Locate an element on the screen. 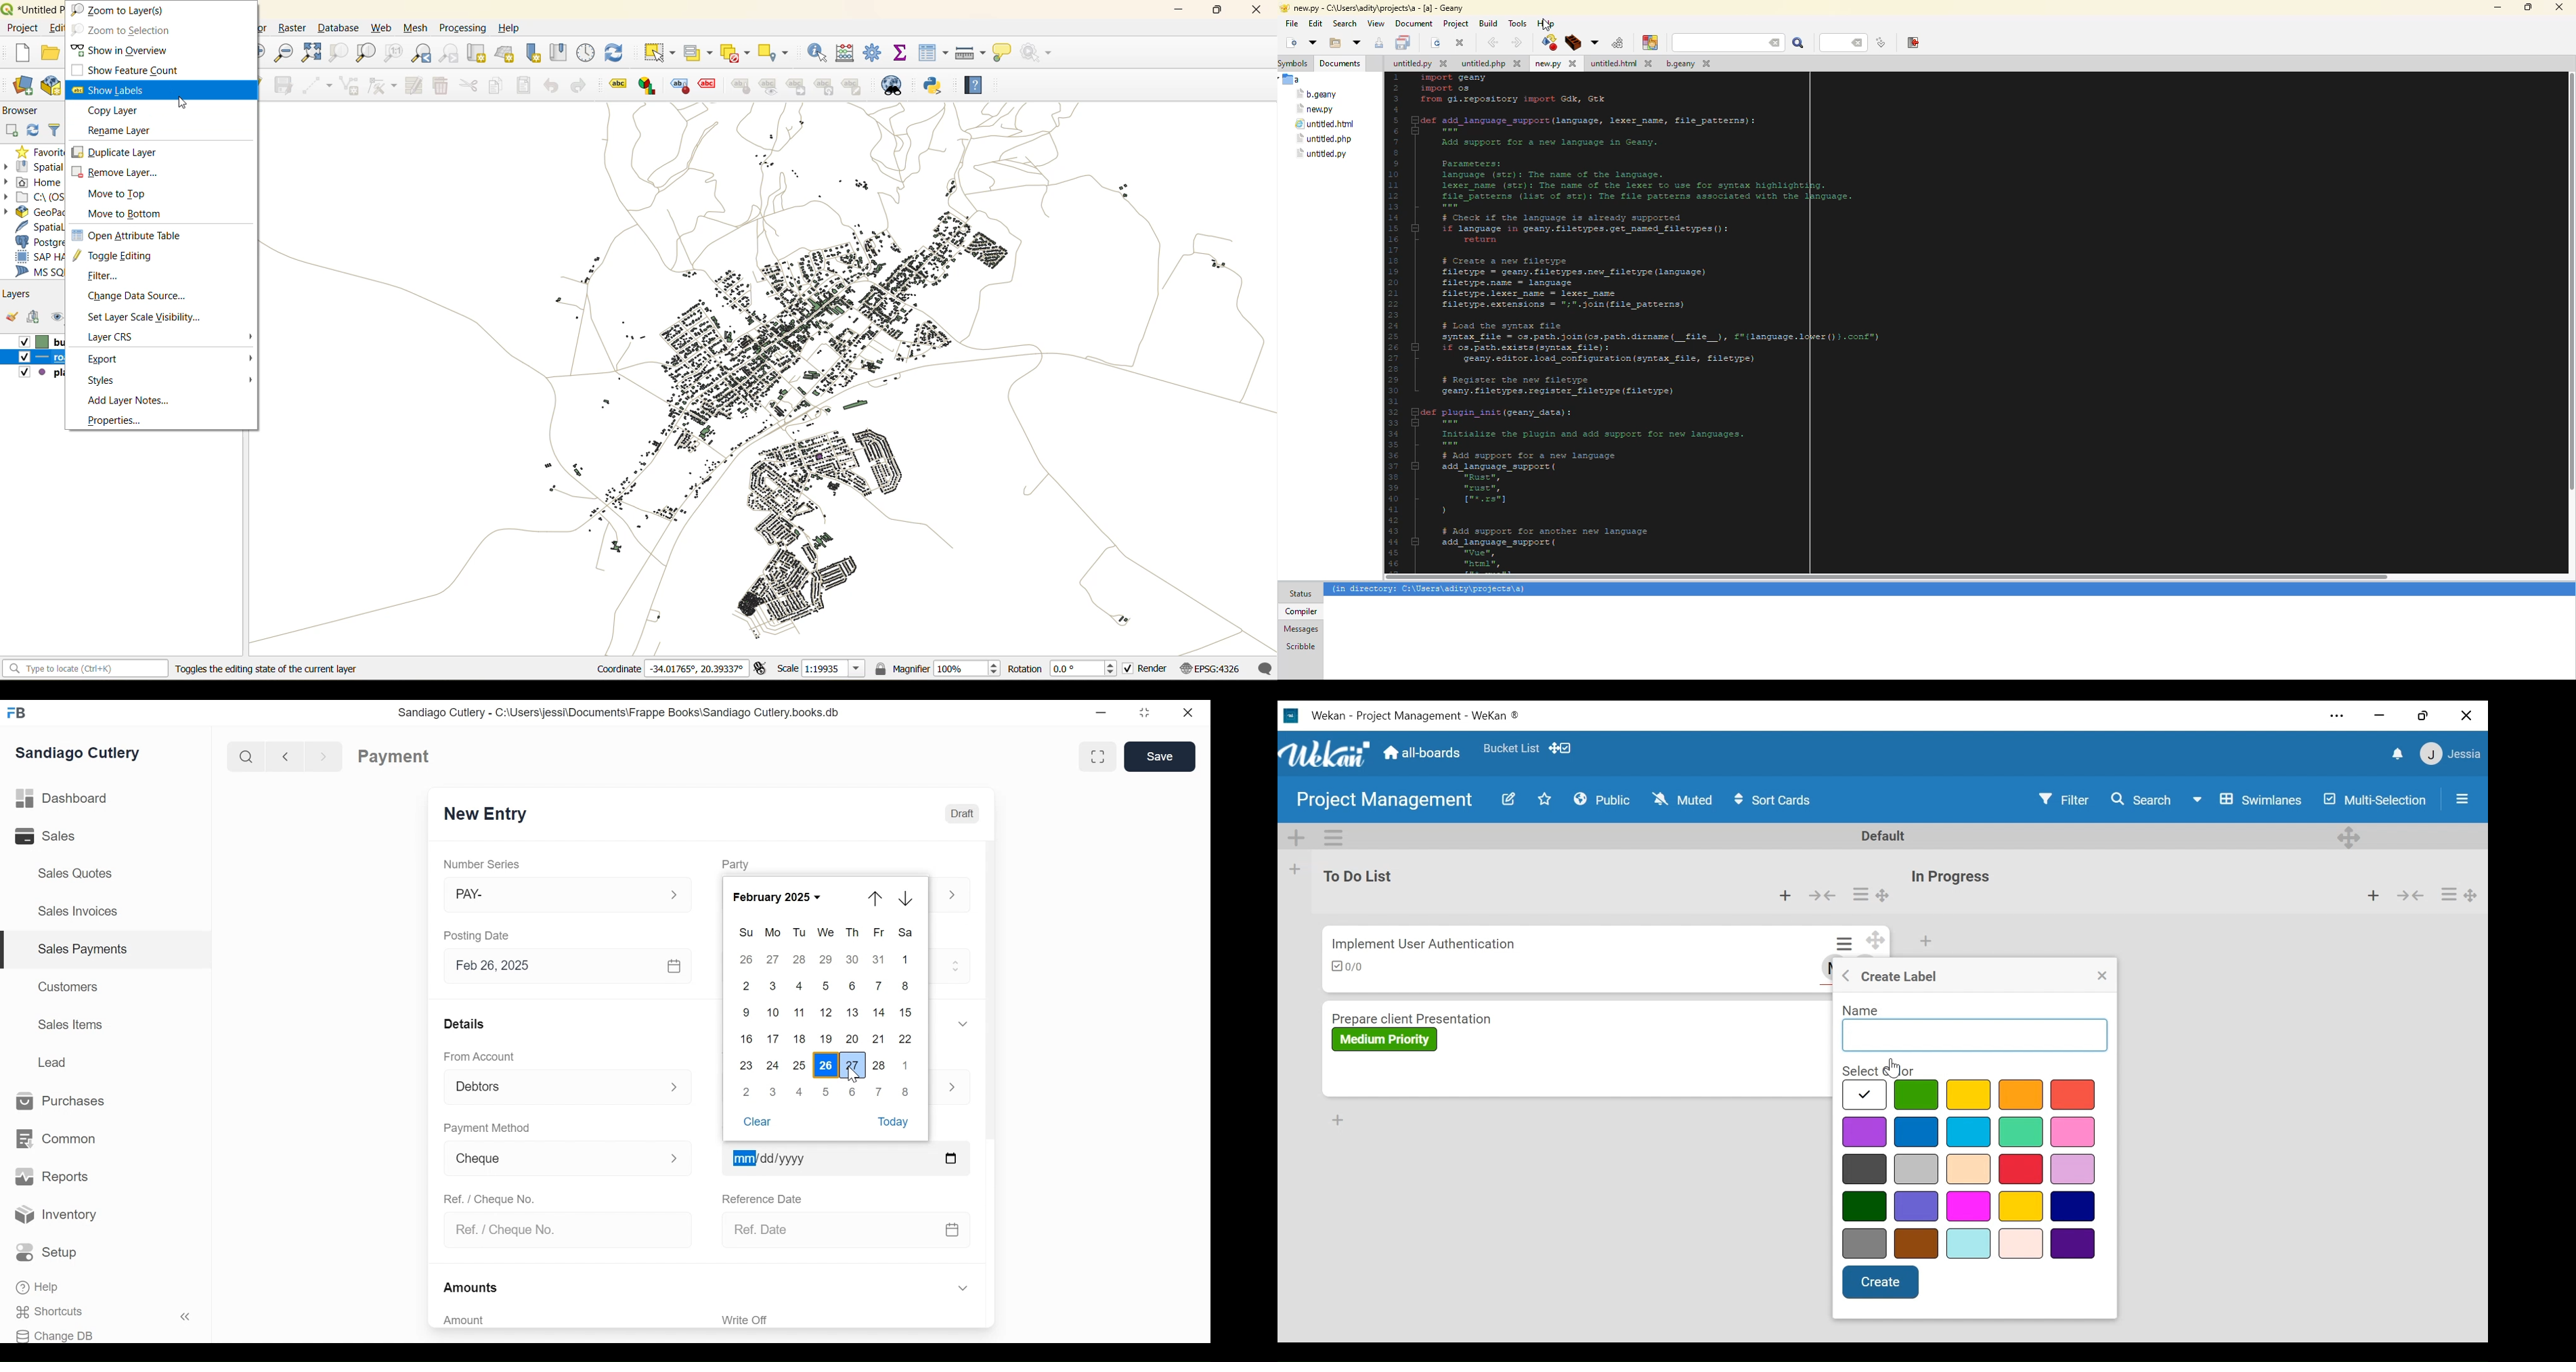  10 is located at coordinates (773, 1012).